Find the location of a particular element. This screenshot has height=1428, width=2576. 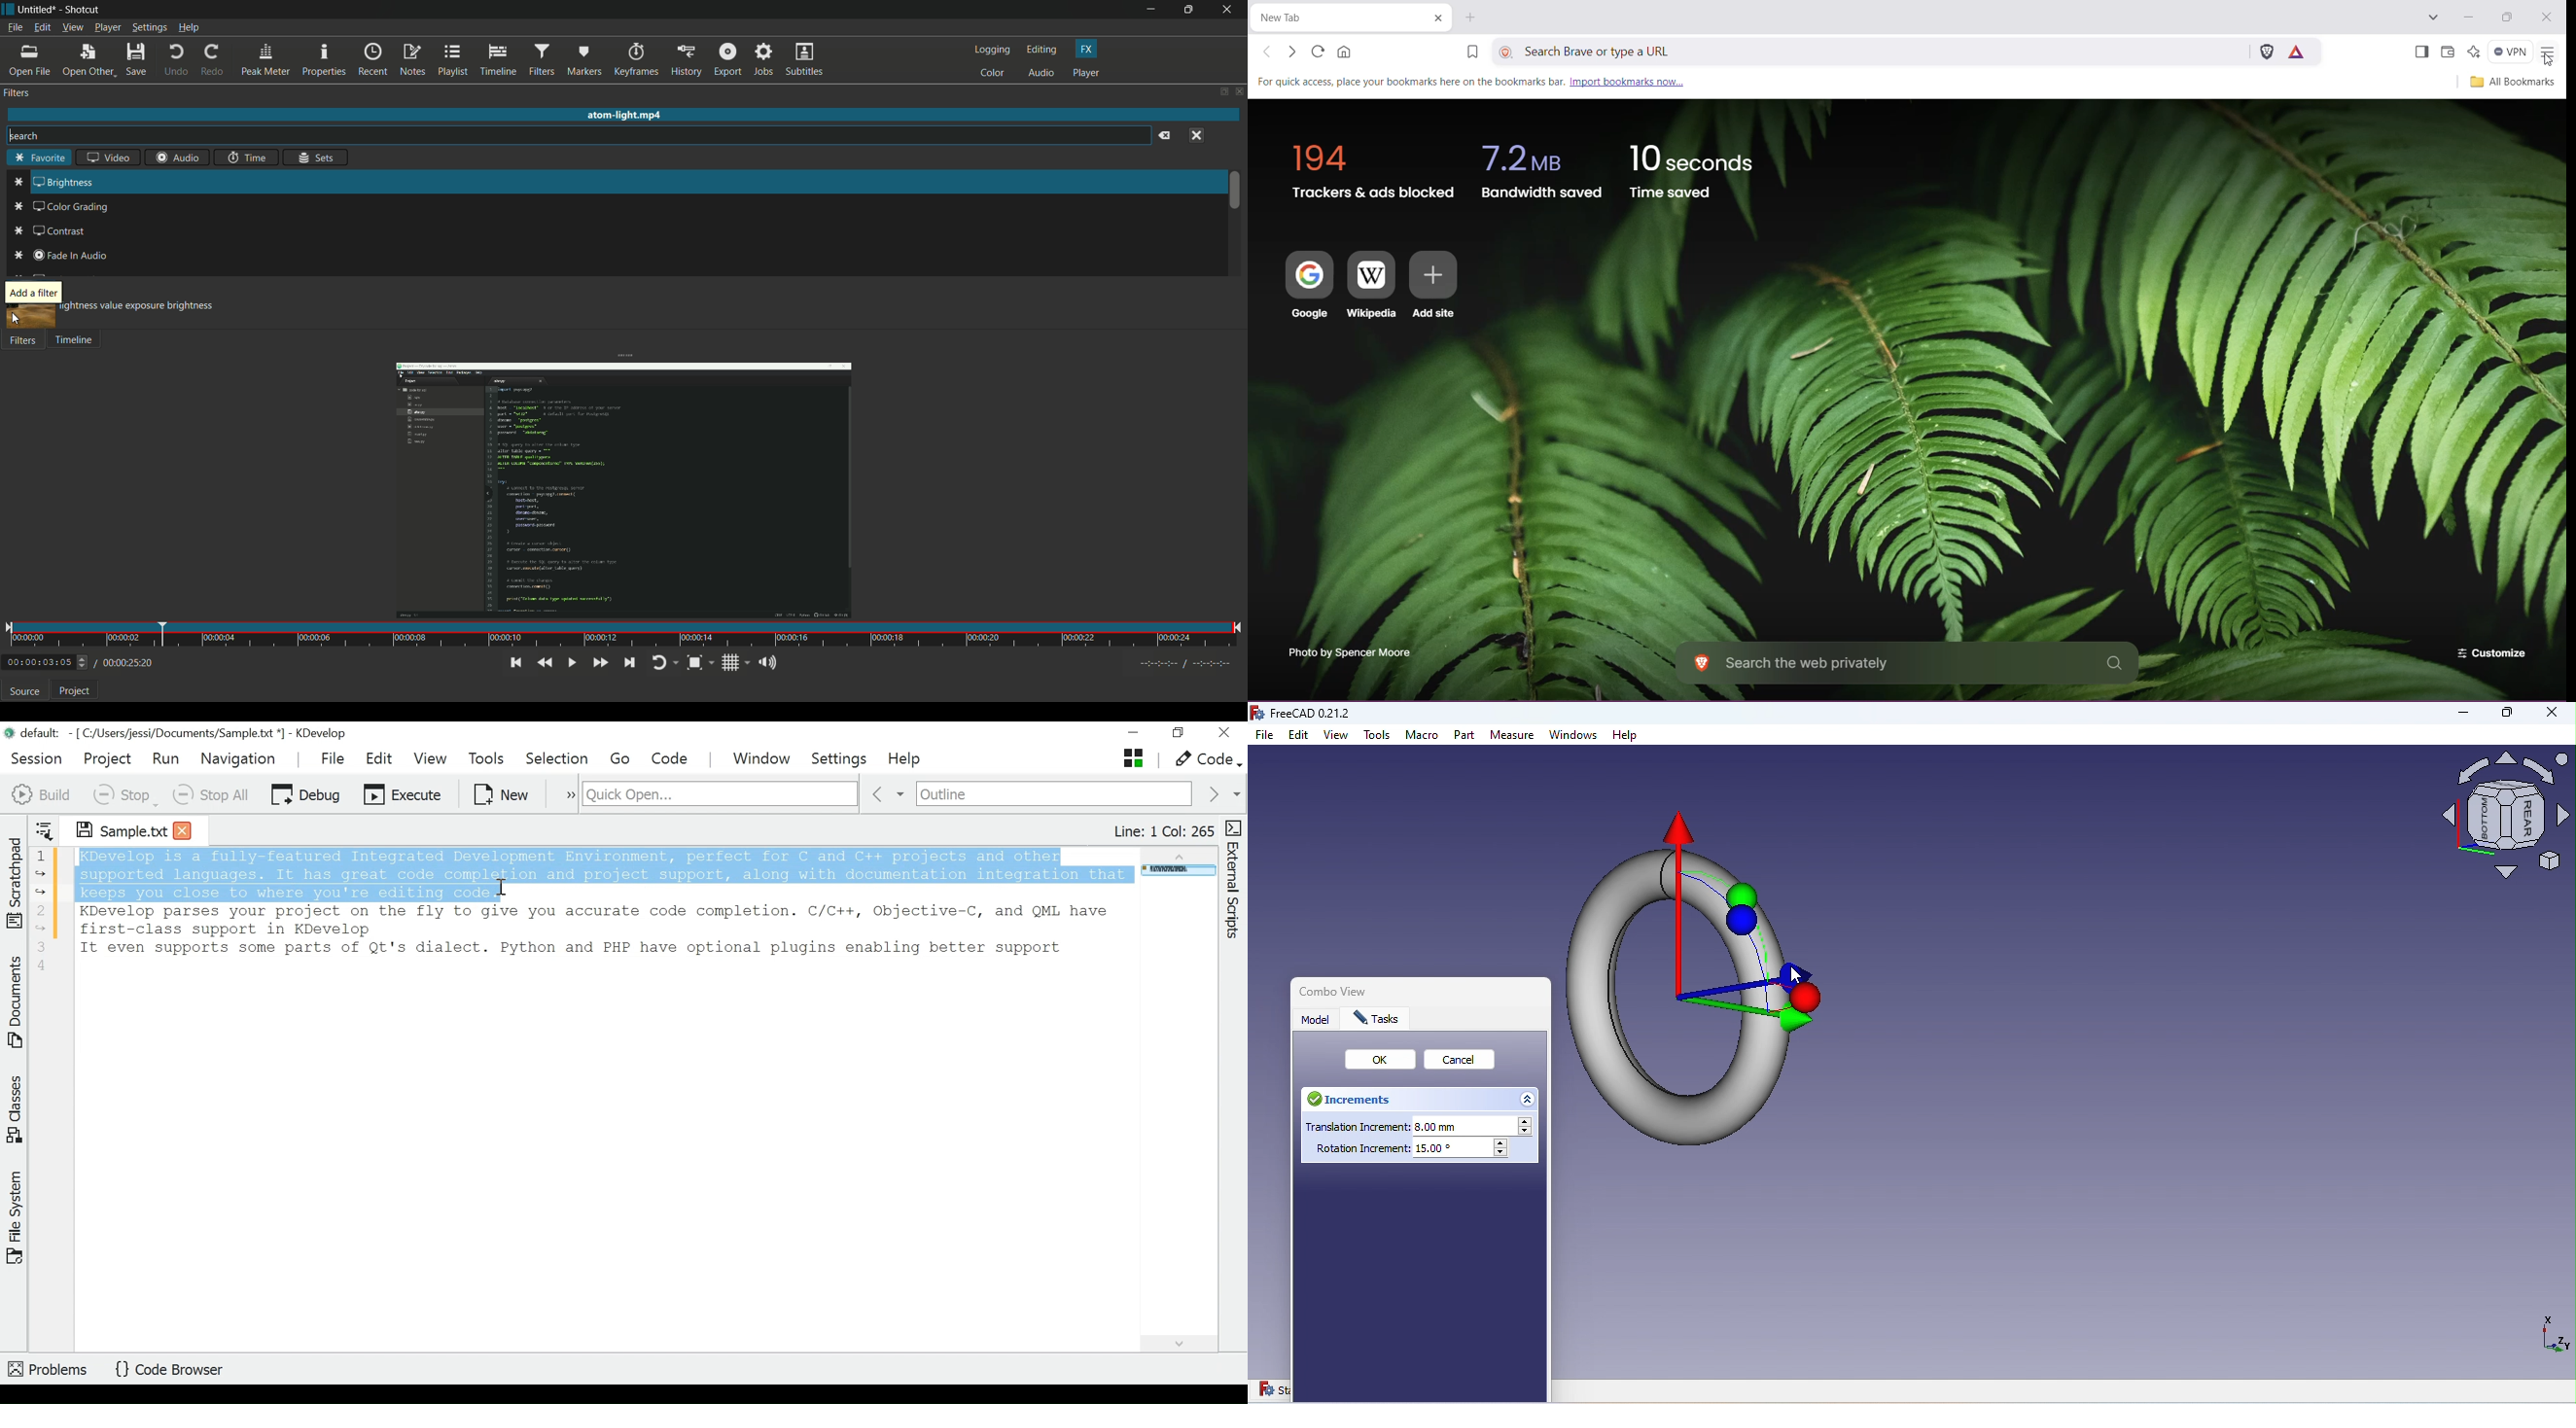

current time is located at coordinates (38, 663).